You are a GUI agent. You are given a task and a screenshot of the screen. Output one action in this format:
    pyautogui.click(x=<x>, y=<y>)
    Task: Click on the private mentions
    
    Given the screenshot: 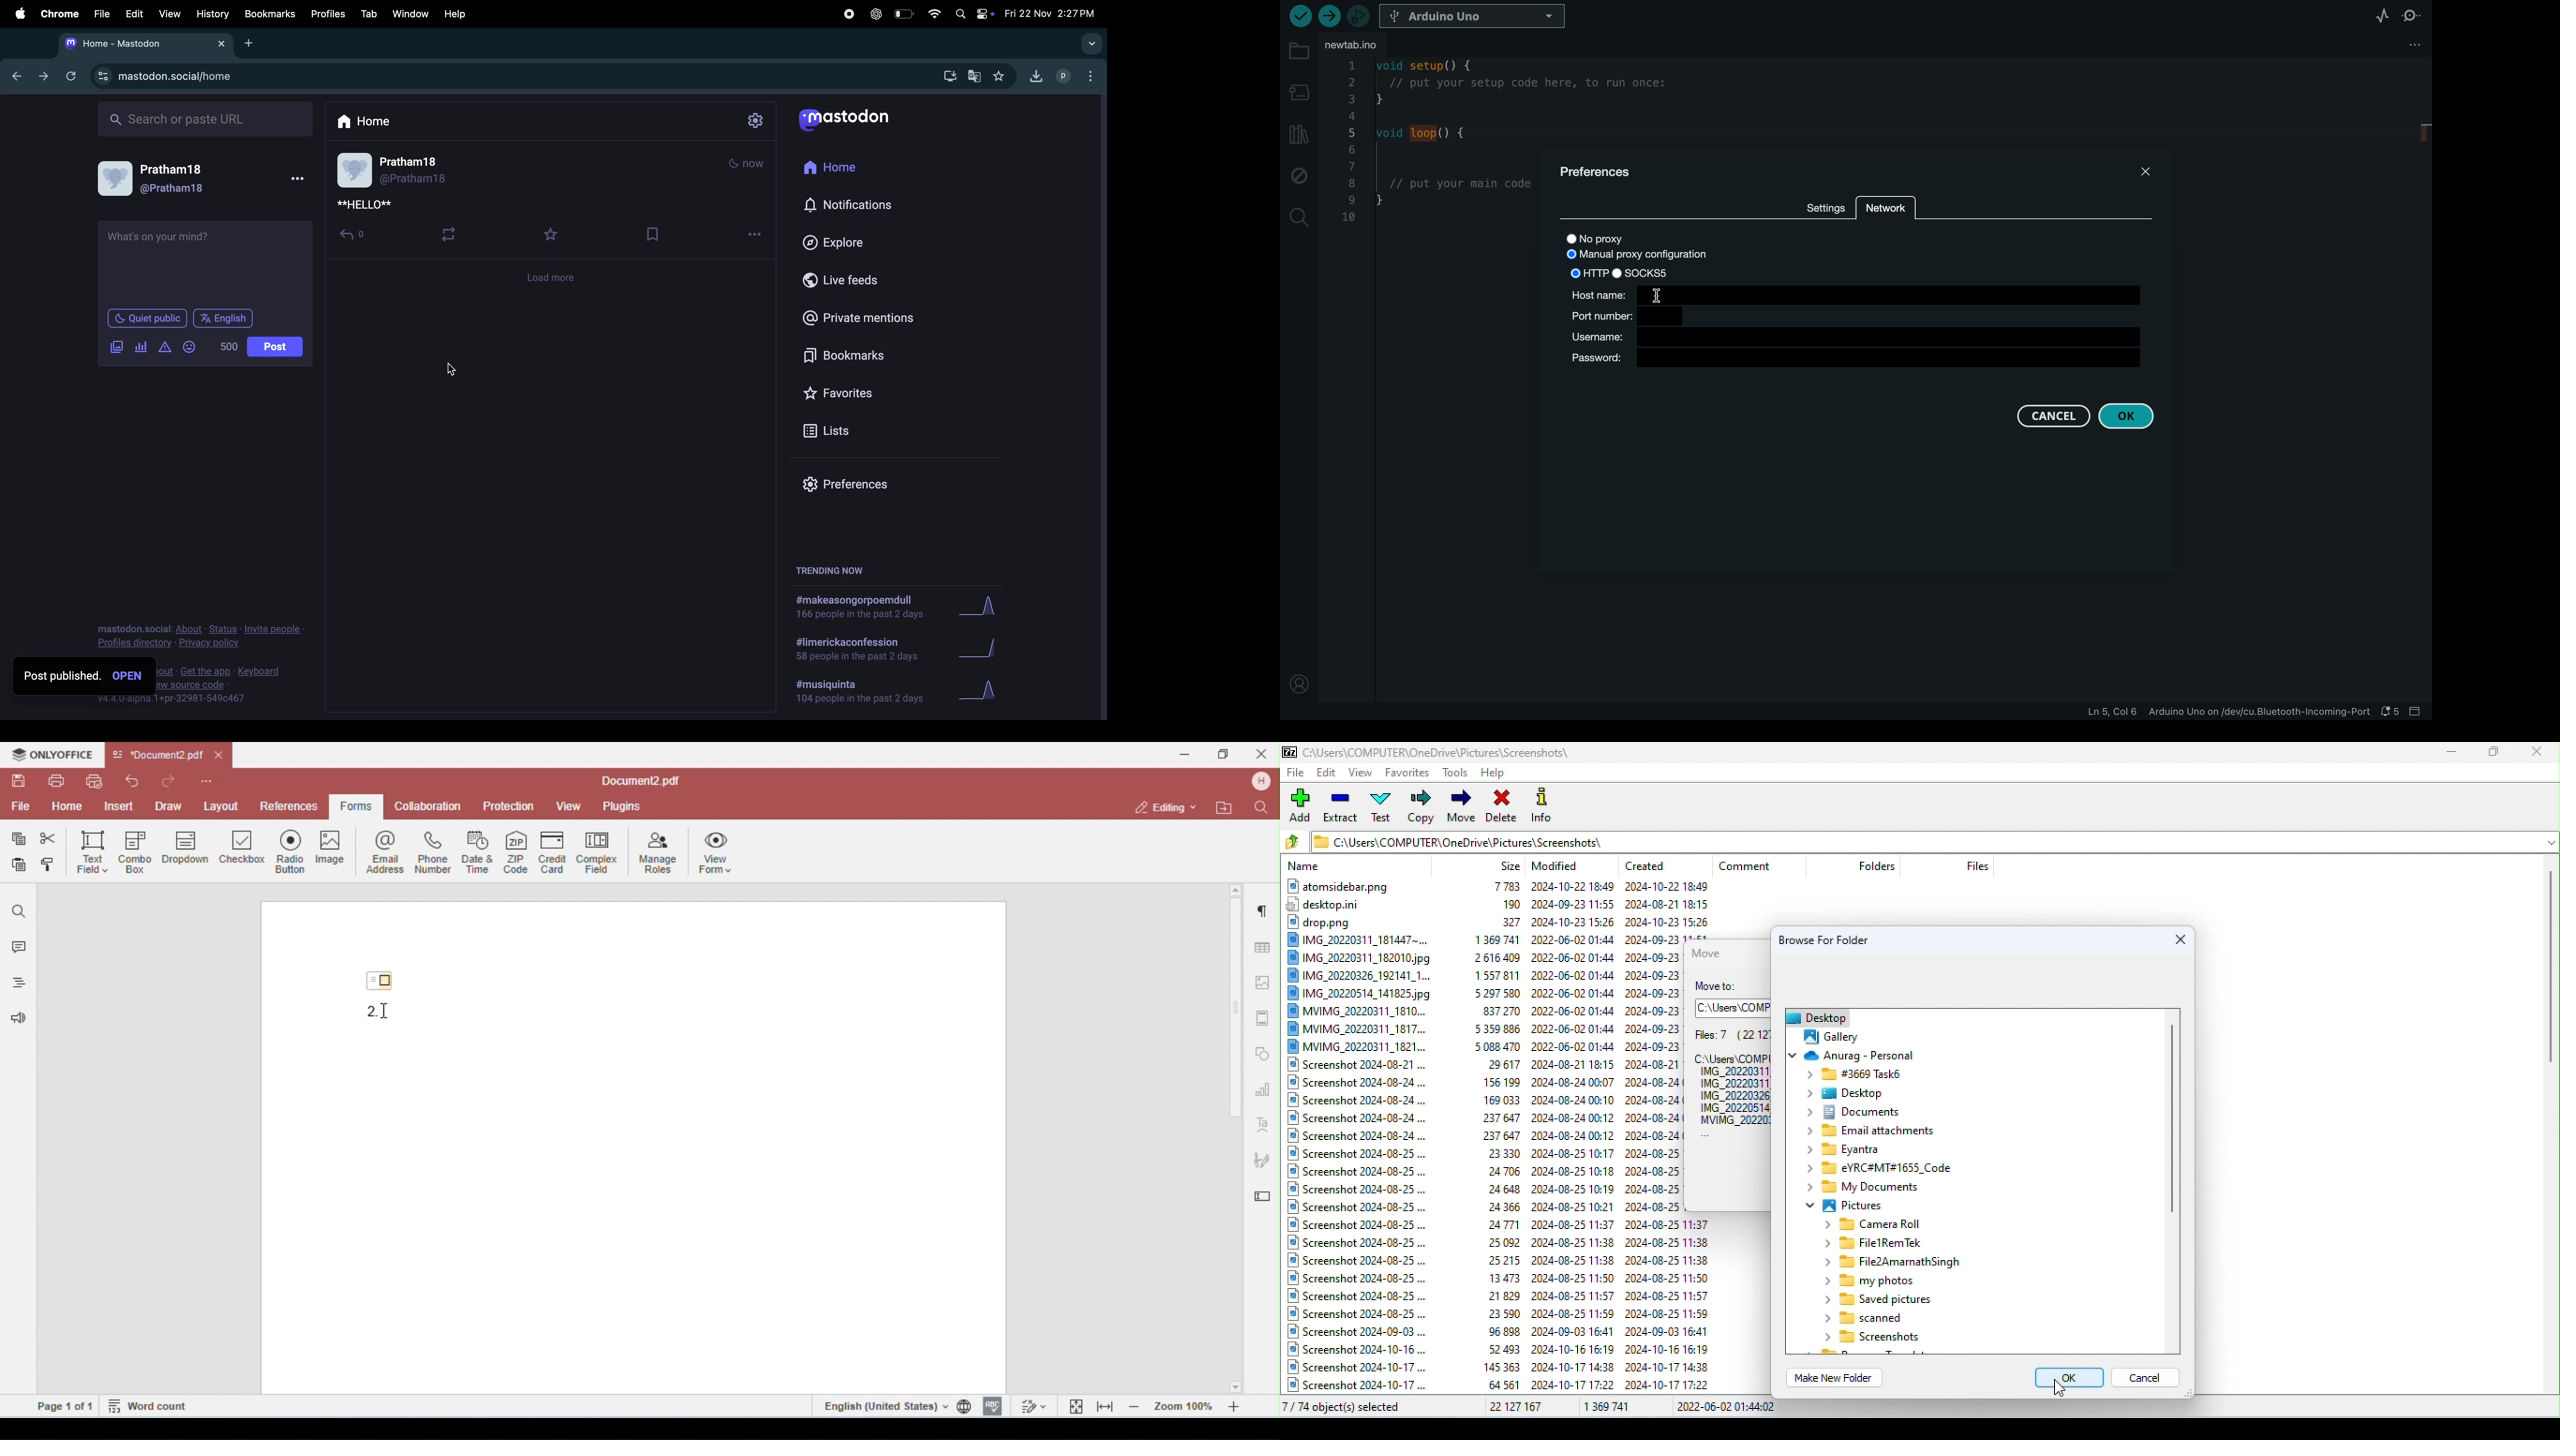 What is the action you would take?
    pyautogui.click(x=865, y=317)
    